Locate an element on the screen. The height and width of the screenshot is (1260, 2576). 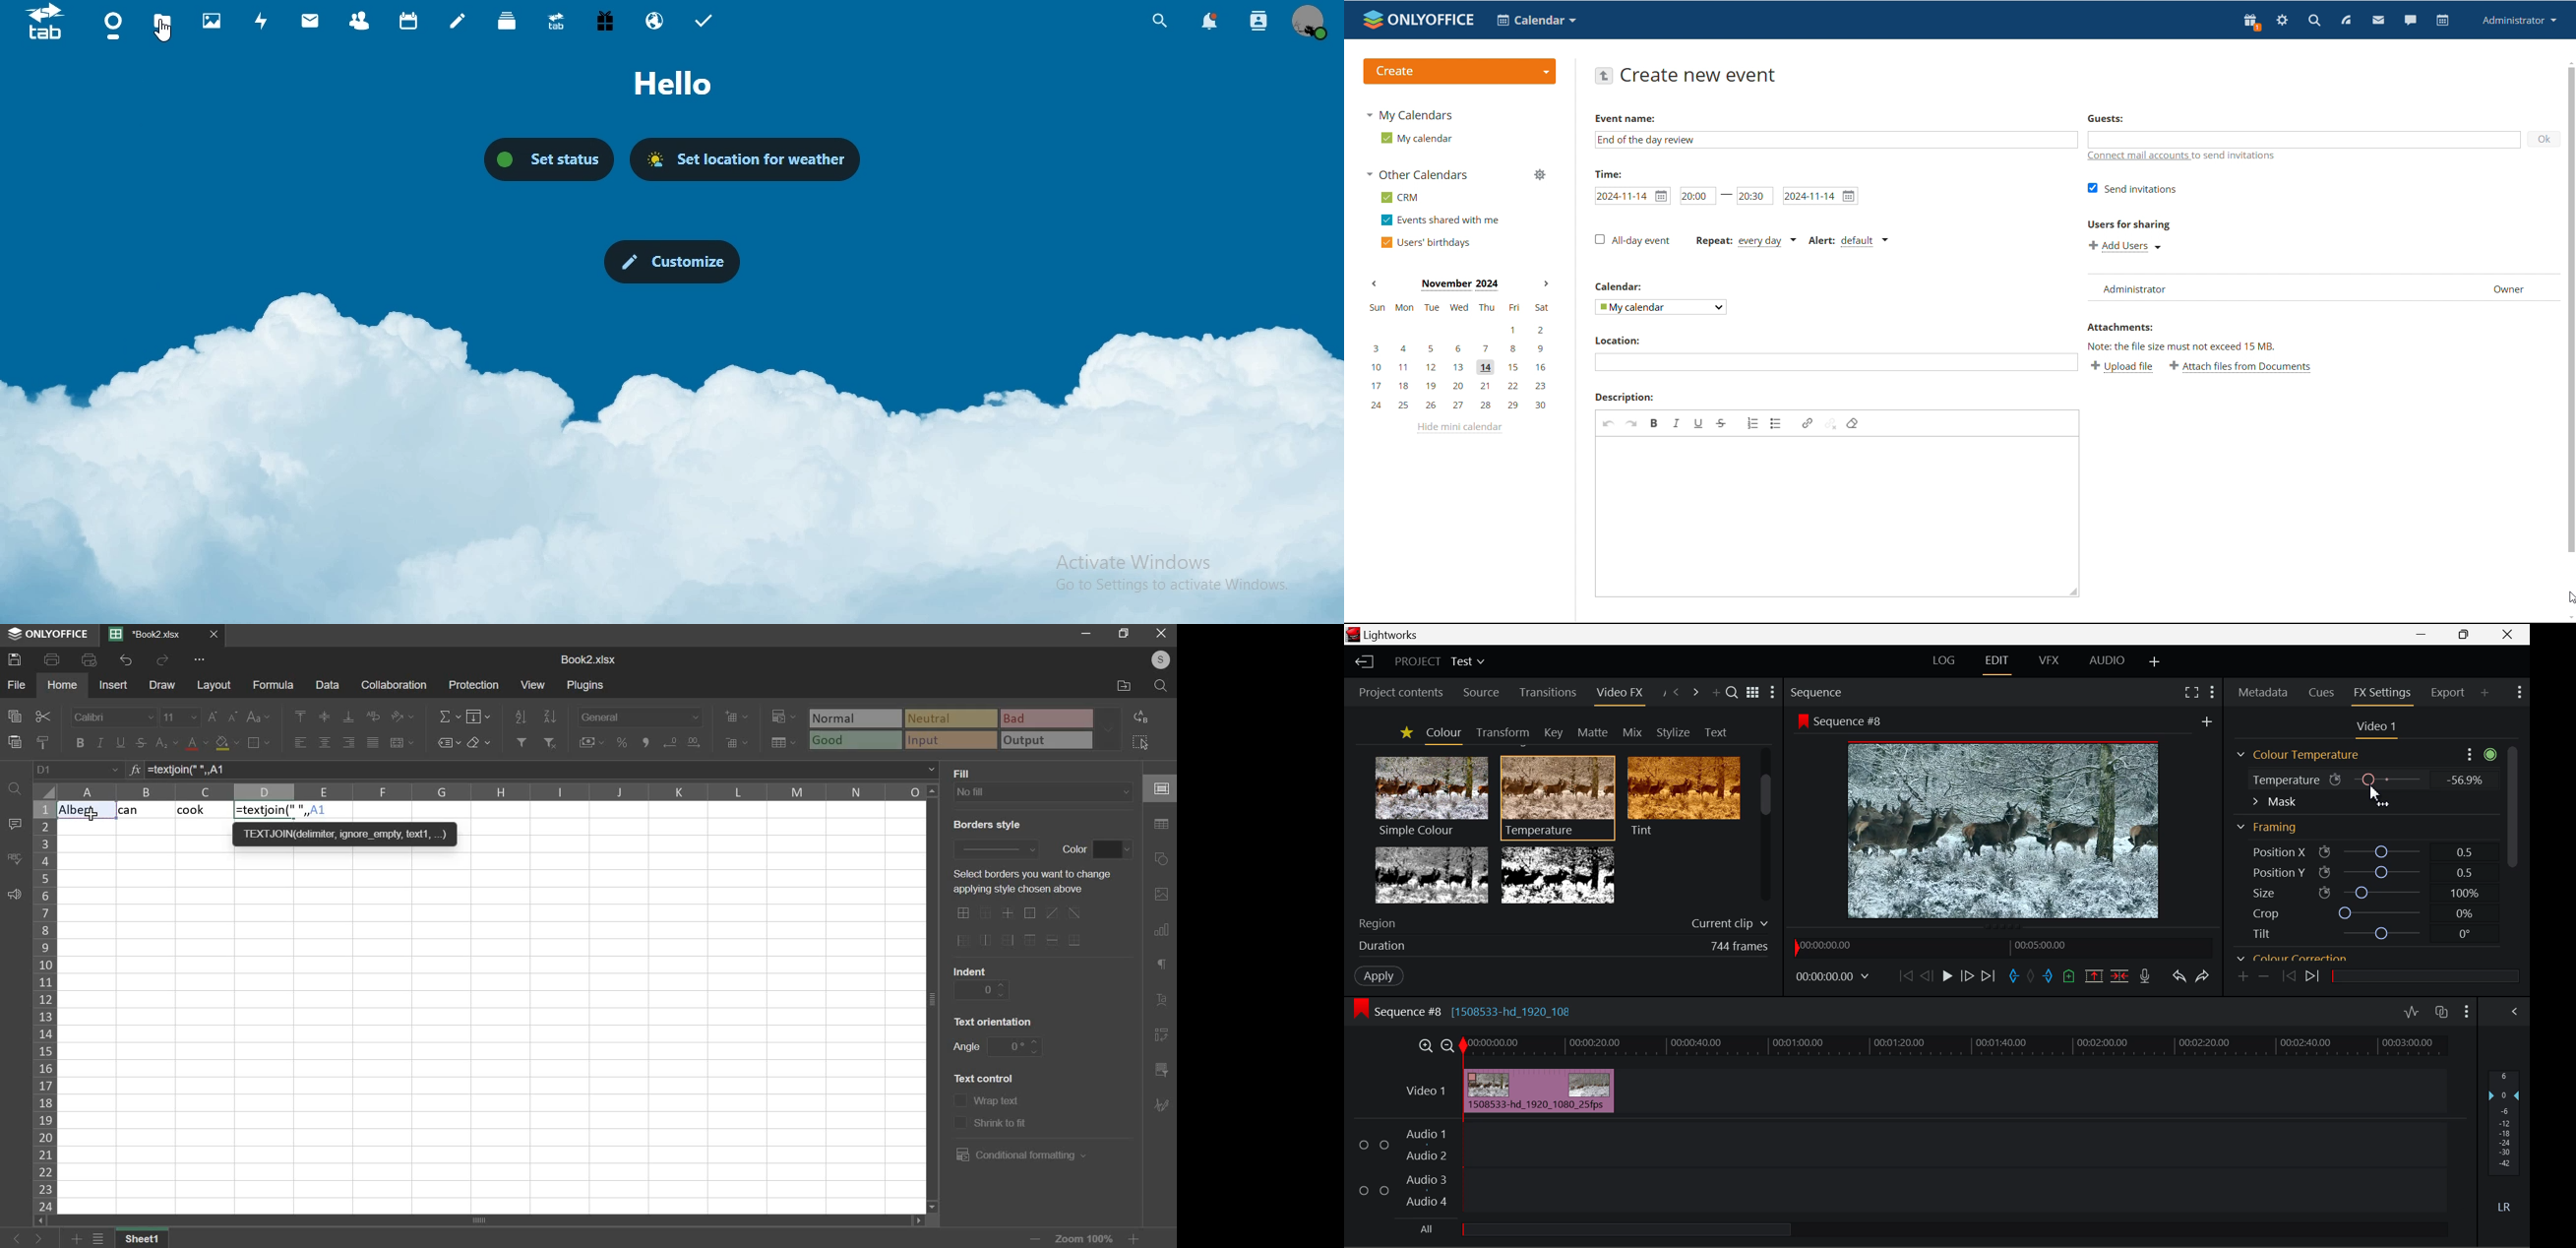
Add Layout is located at coordinates (2154, 662).